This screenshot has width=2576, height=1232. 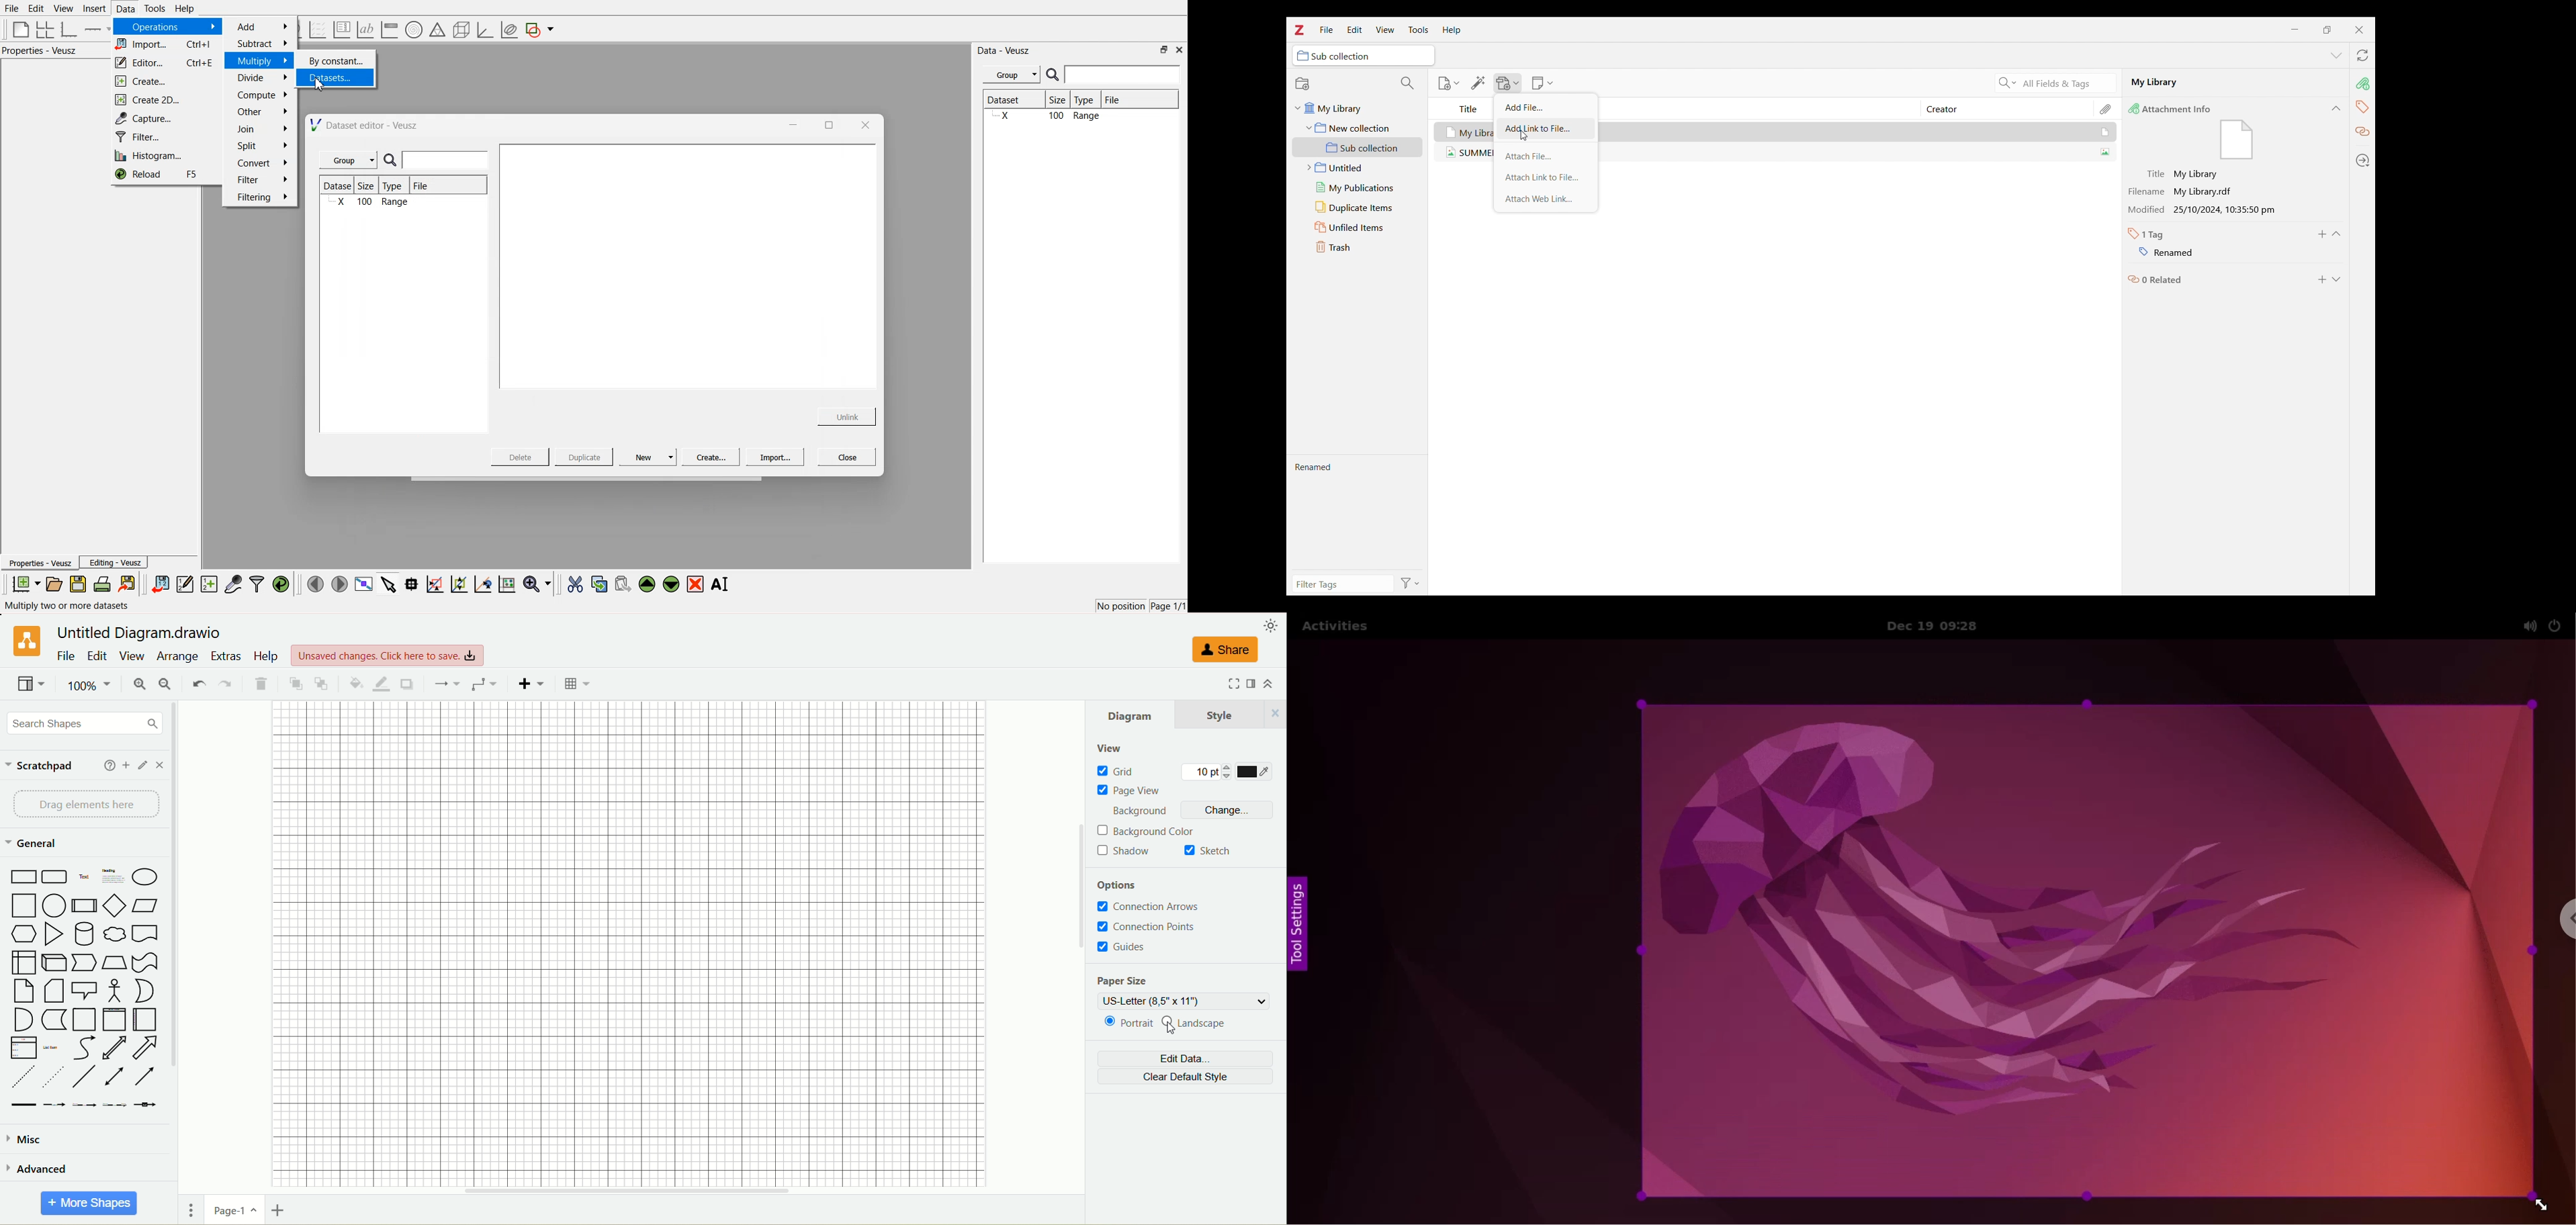 What do you see at coordinates (1468, 154) in the screenshot?
I see `SUMMER` at bounding box center [1468, 154].